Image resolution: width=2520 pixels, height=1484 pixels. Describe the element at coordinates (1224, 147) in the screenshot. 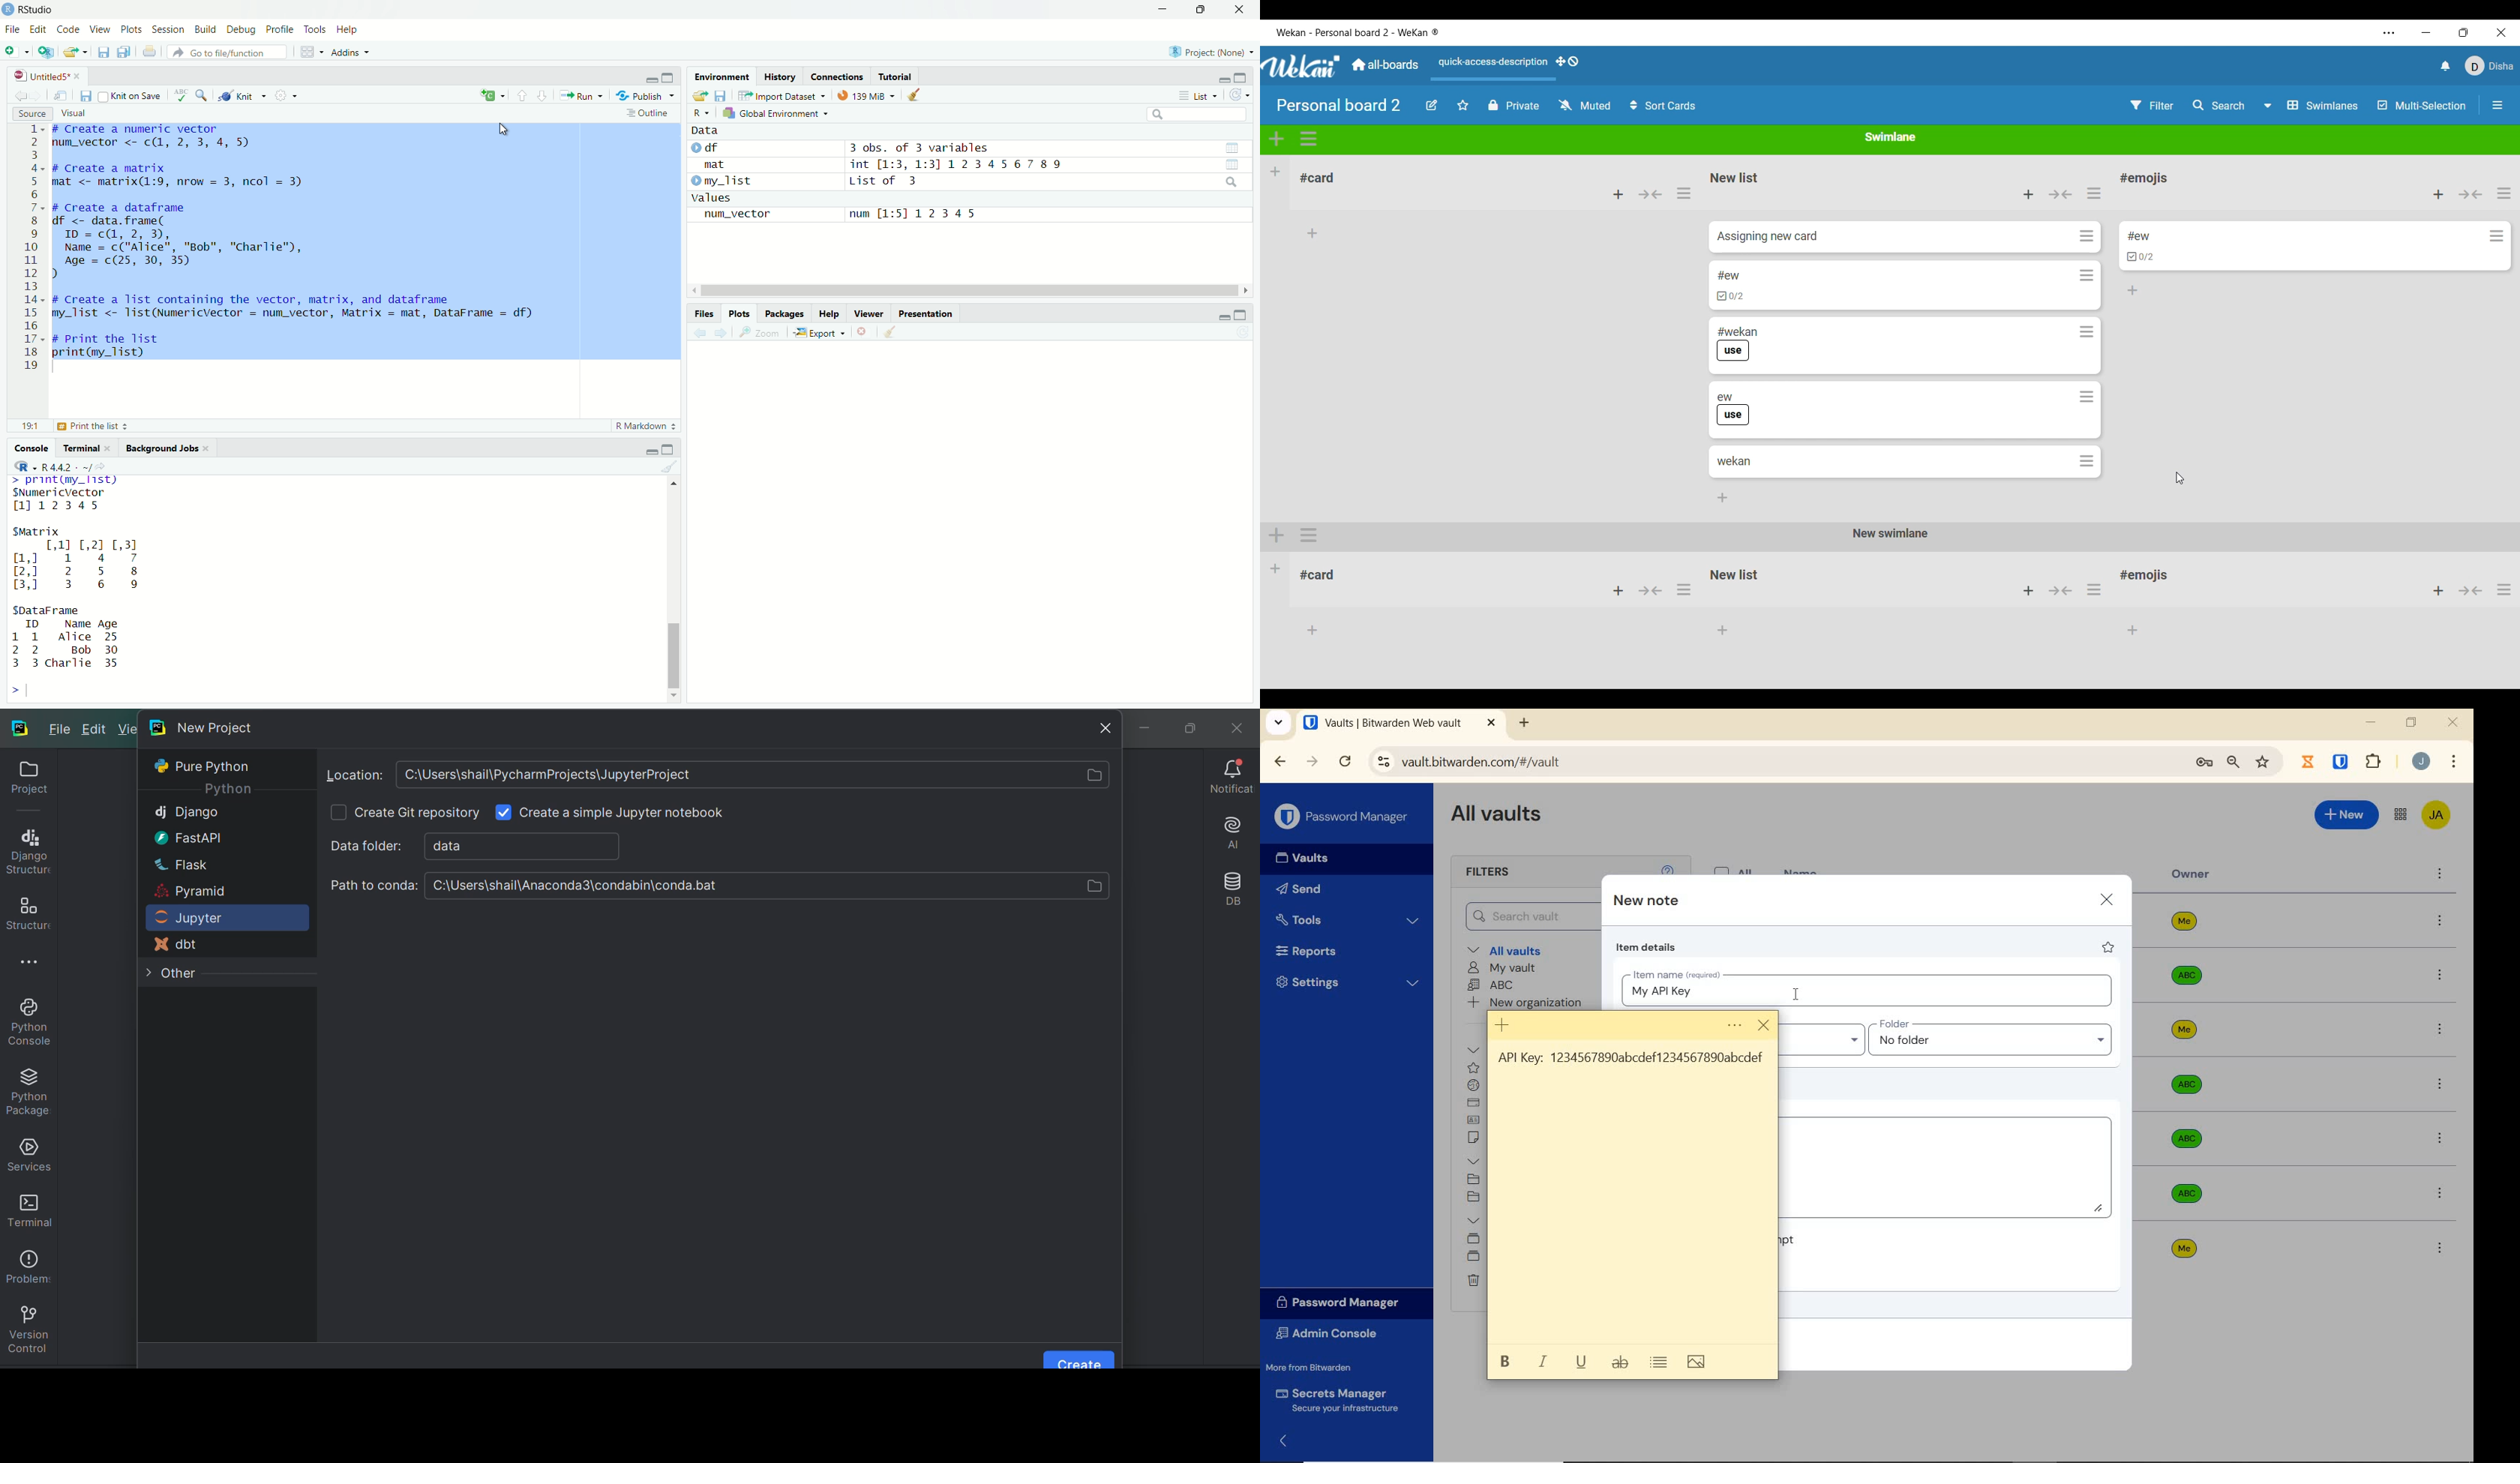

I see `view` at that location.